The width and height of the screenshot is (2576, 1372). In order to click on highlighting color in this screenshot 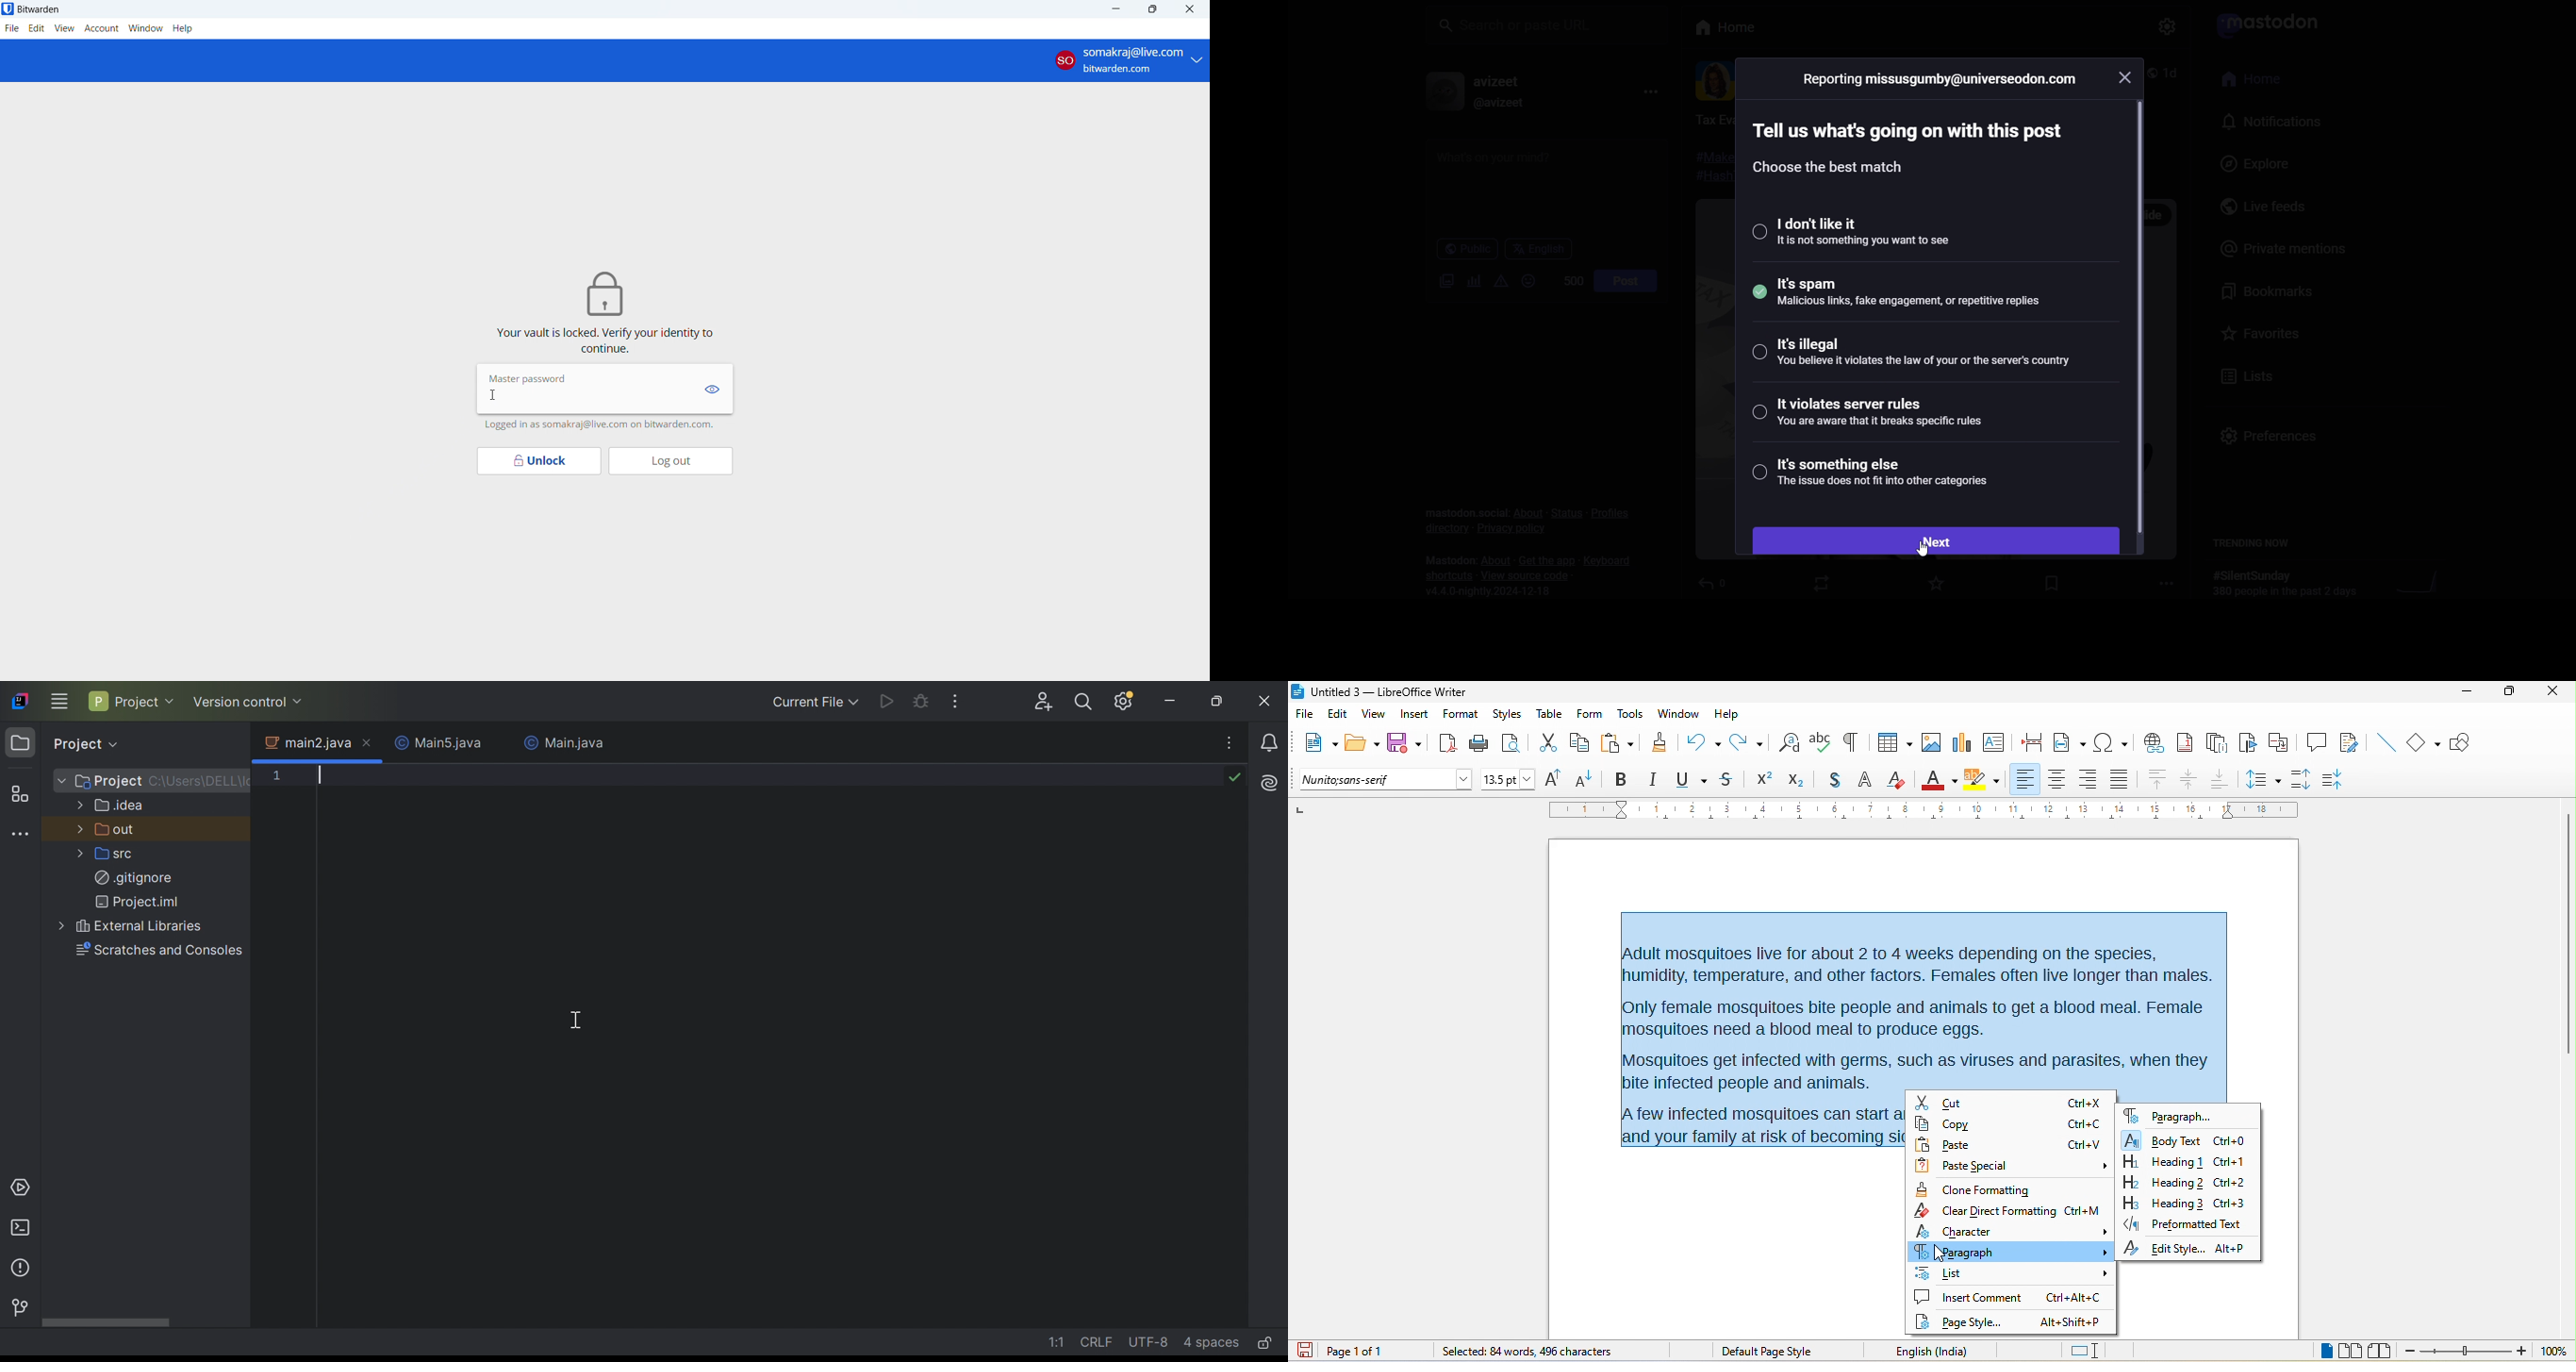, I will do `click(1982, 780)`.